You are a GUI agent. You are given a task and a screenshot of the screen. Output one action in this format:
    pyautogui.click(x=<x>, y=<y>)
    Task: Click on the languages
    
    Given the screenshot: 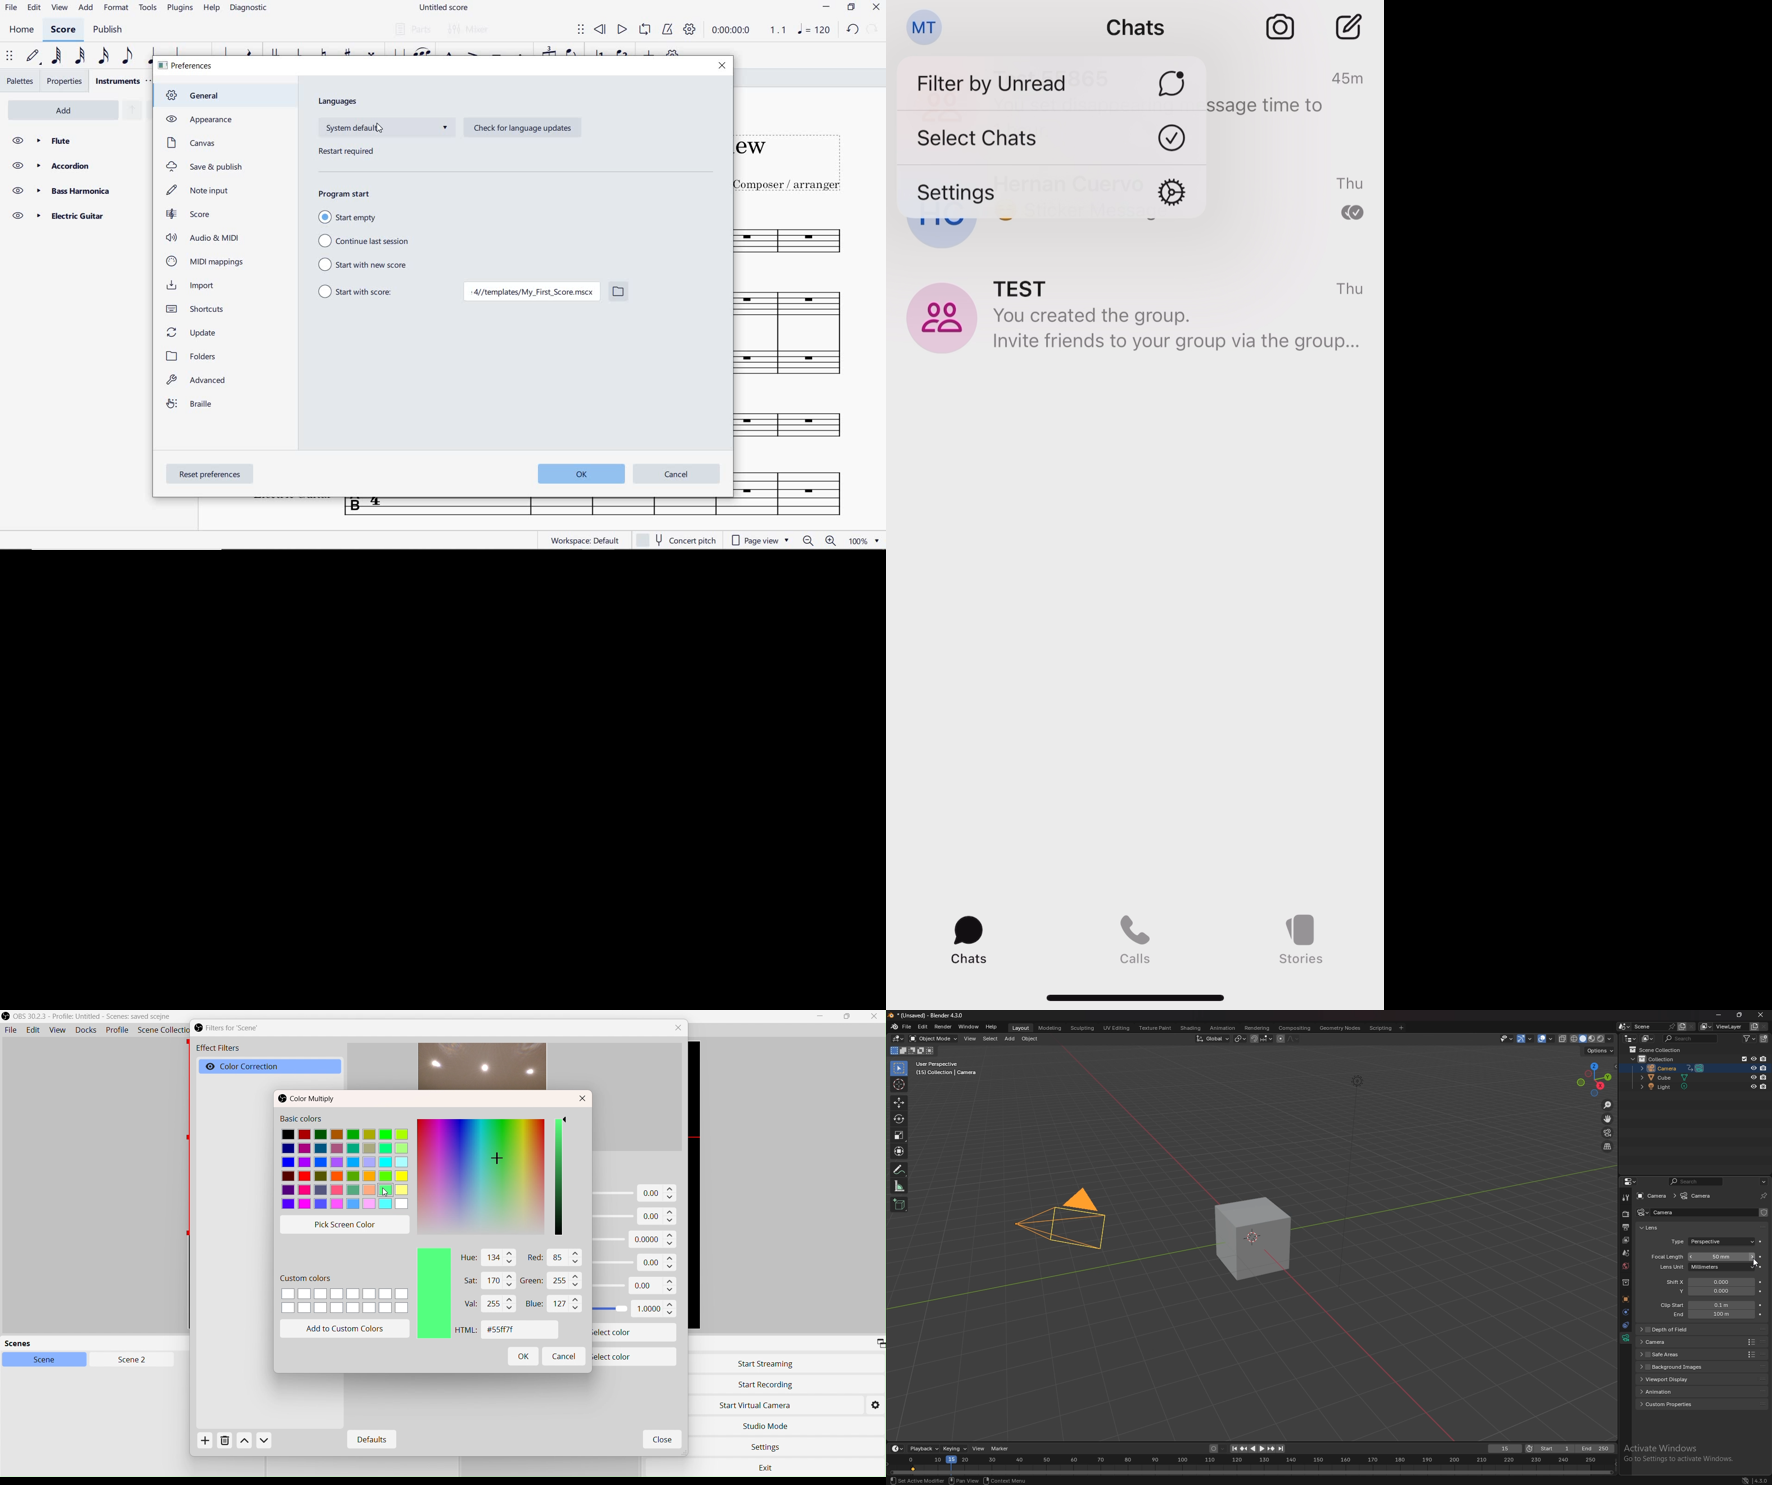 What is the action you would take?
    pyautogui.click(x=339, y=102)
    